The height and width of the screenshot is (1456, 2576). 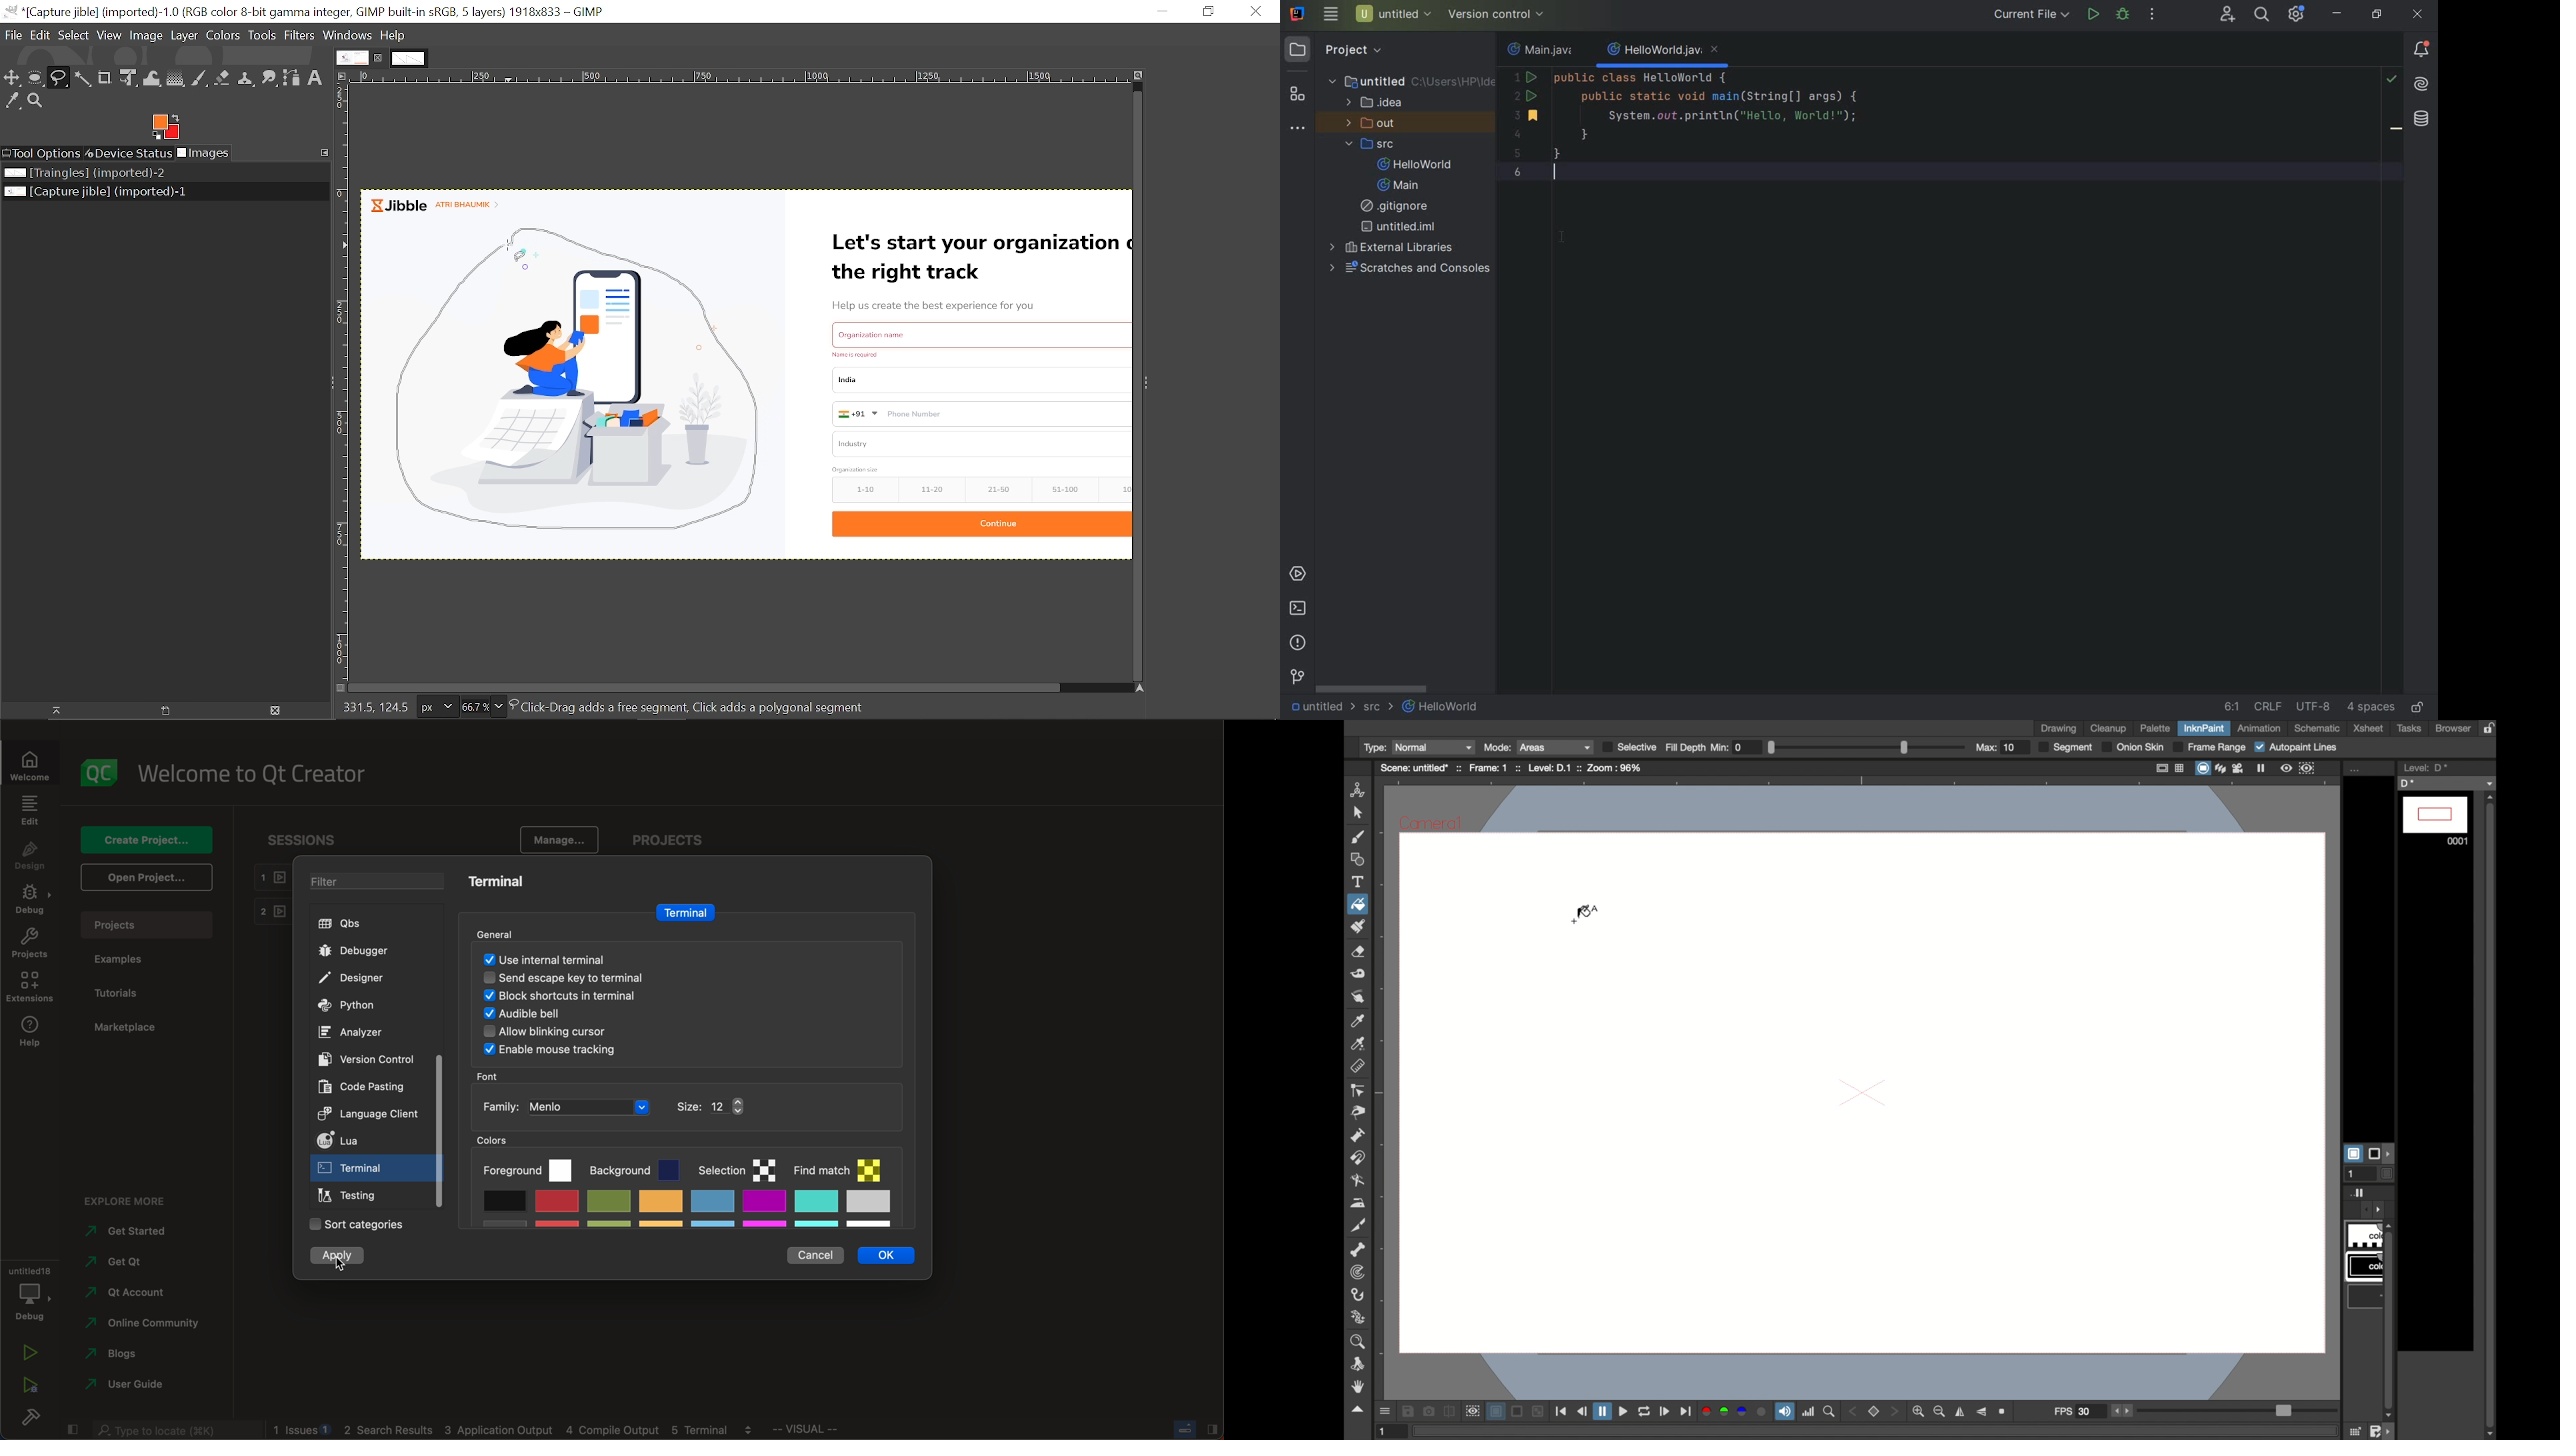 I want to click on Restore down, so click(x=1207, y=11).